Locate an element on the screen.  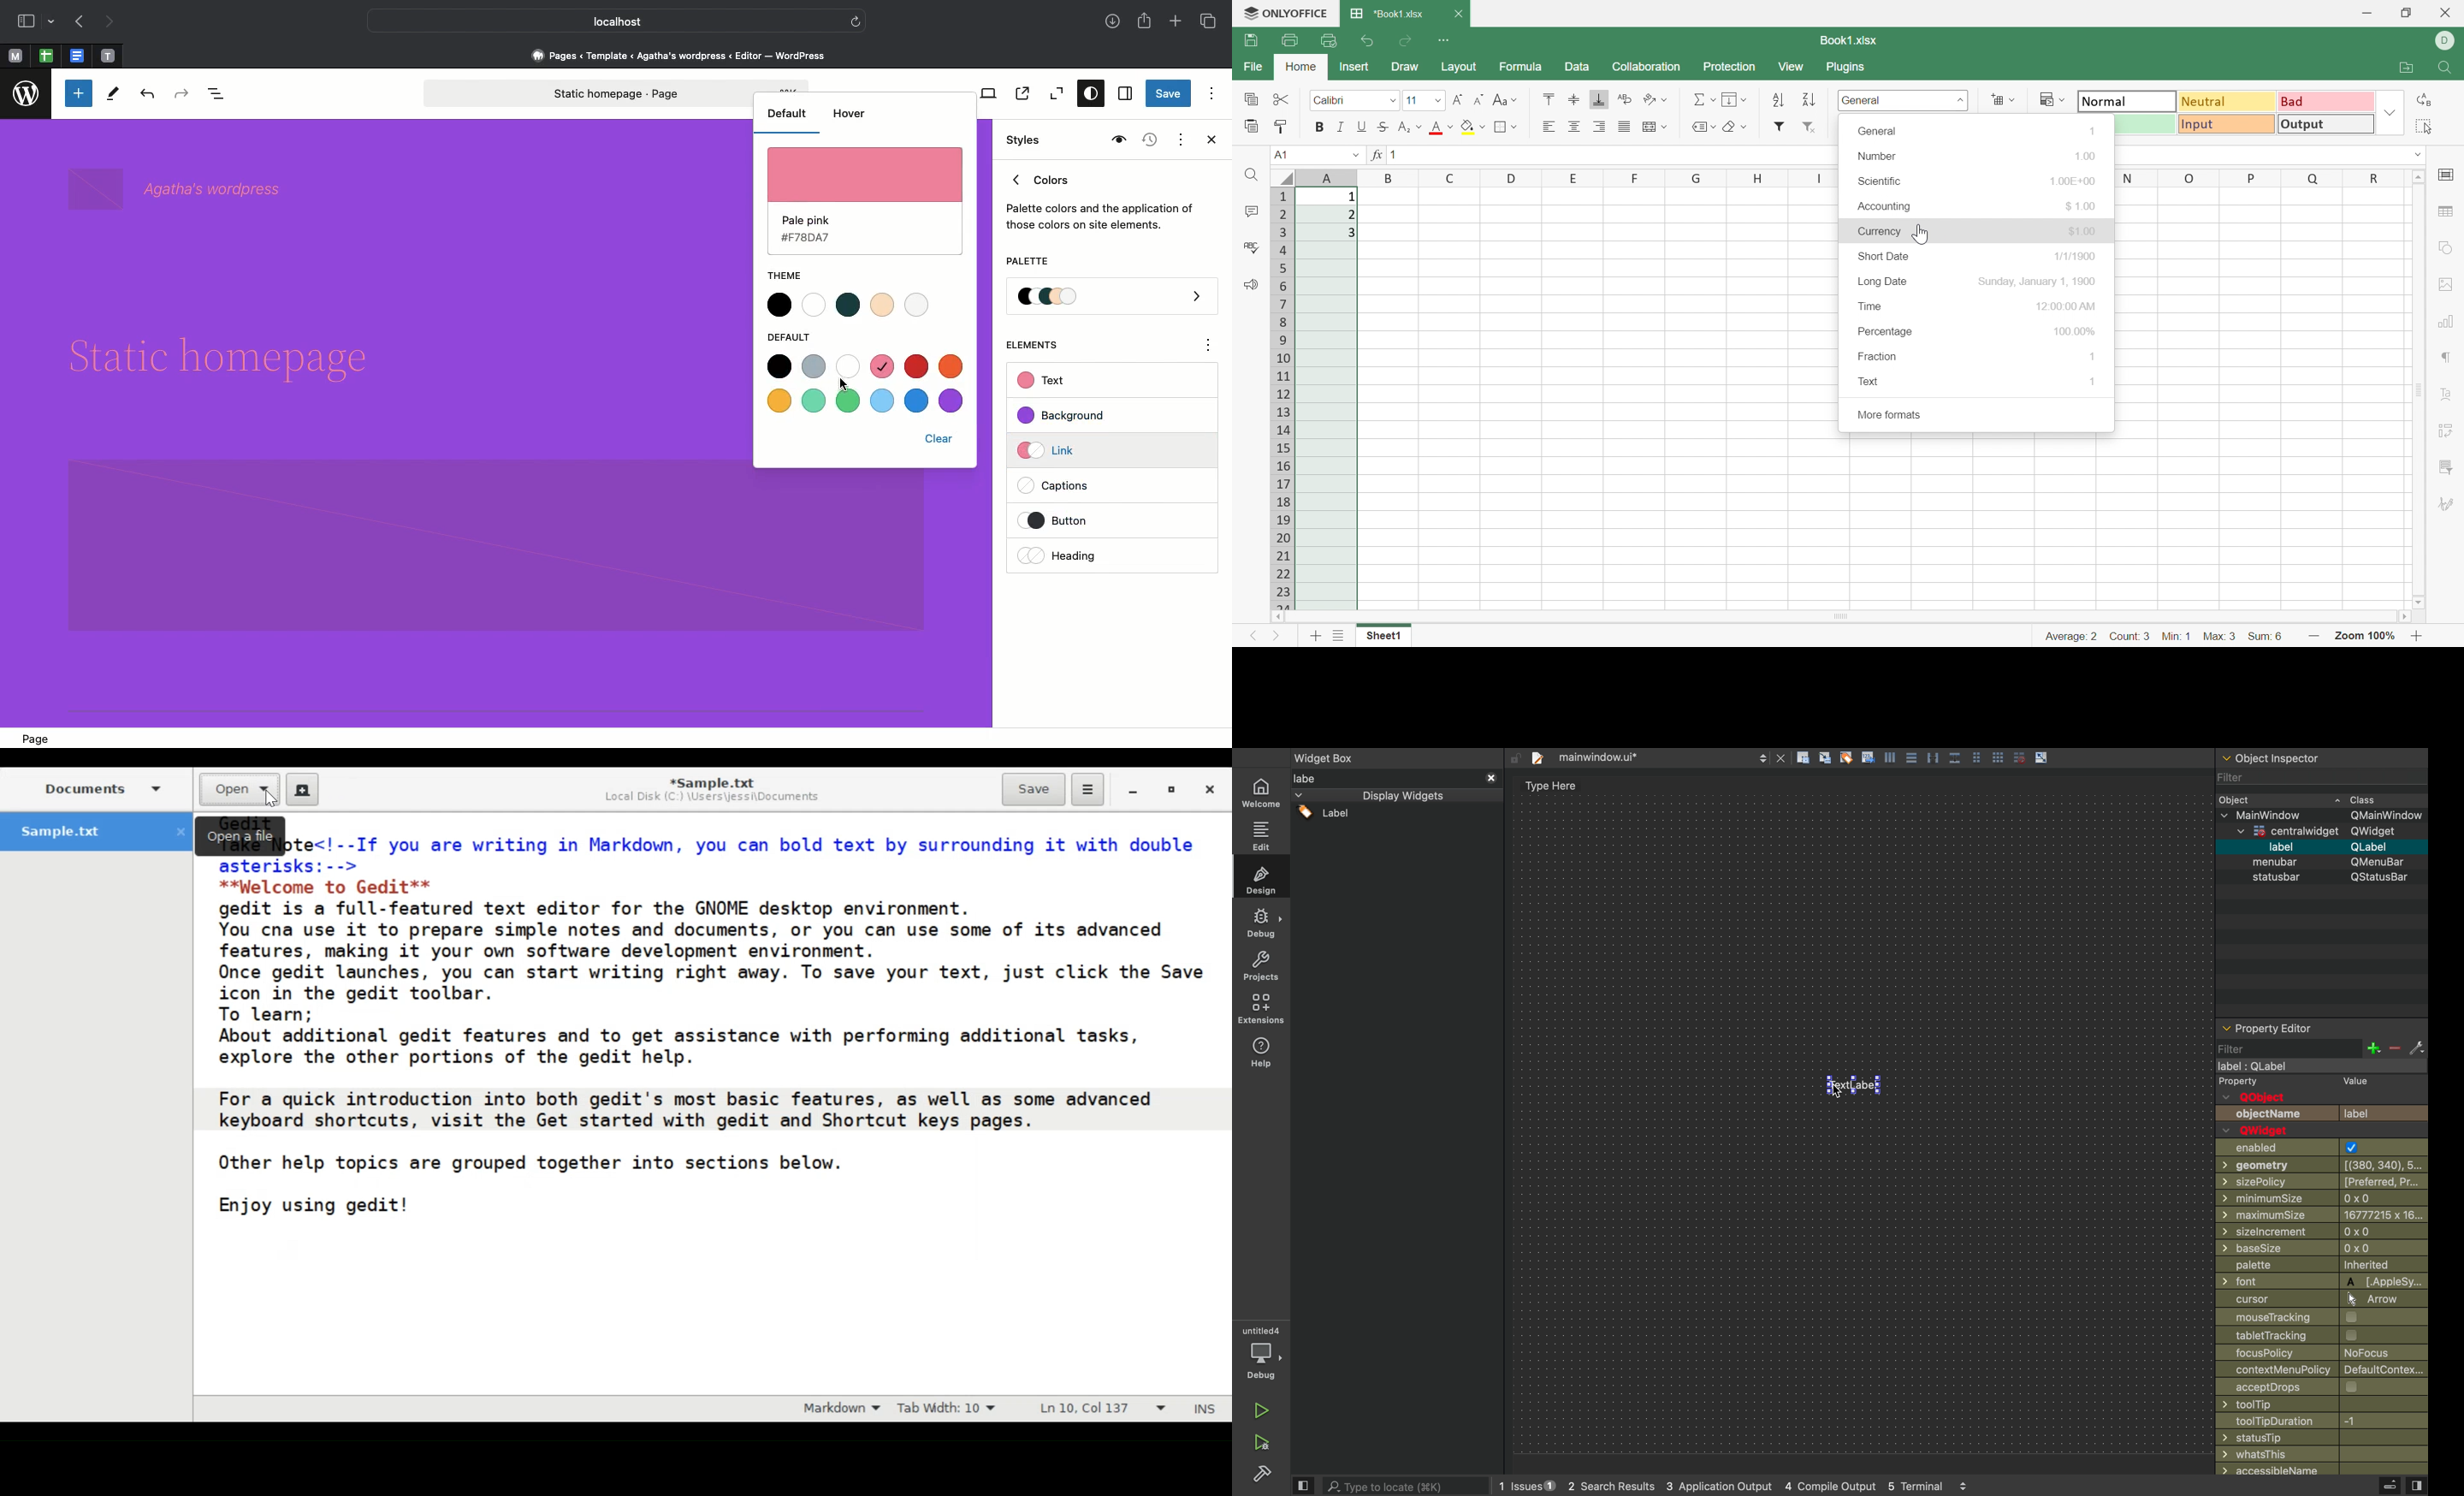
Tabs is located at coordinates (1210, 21).